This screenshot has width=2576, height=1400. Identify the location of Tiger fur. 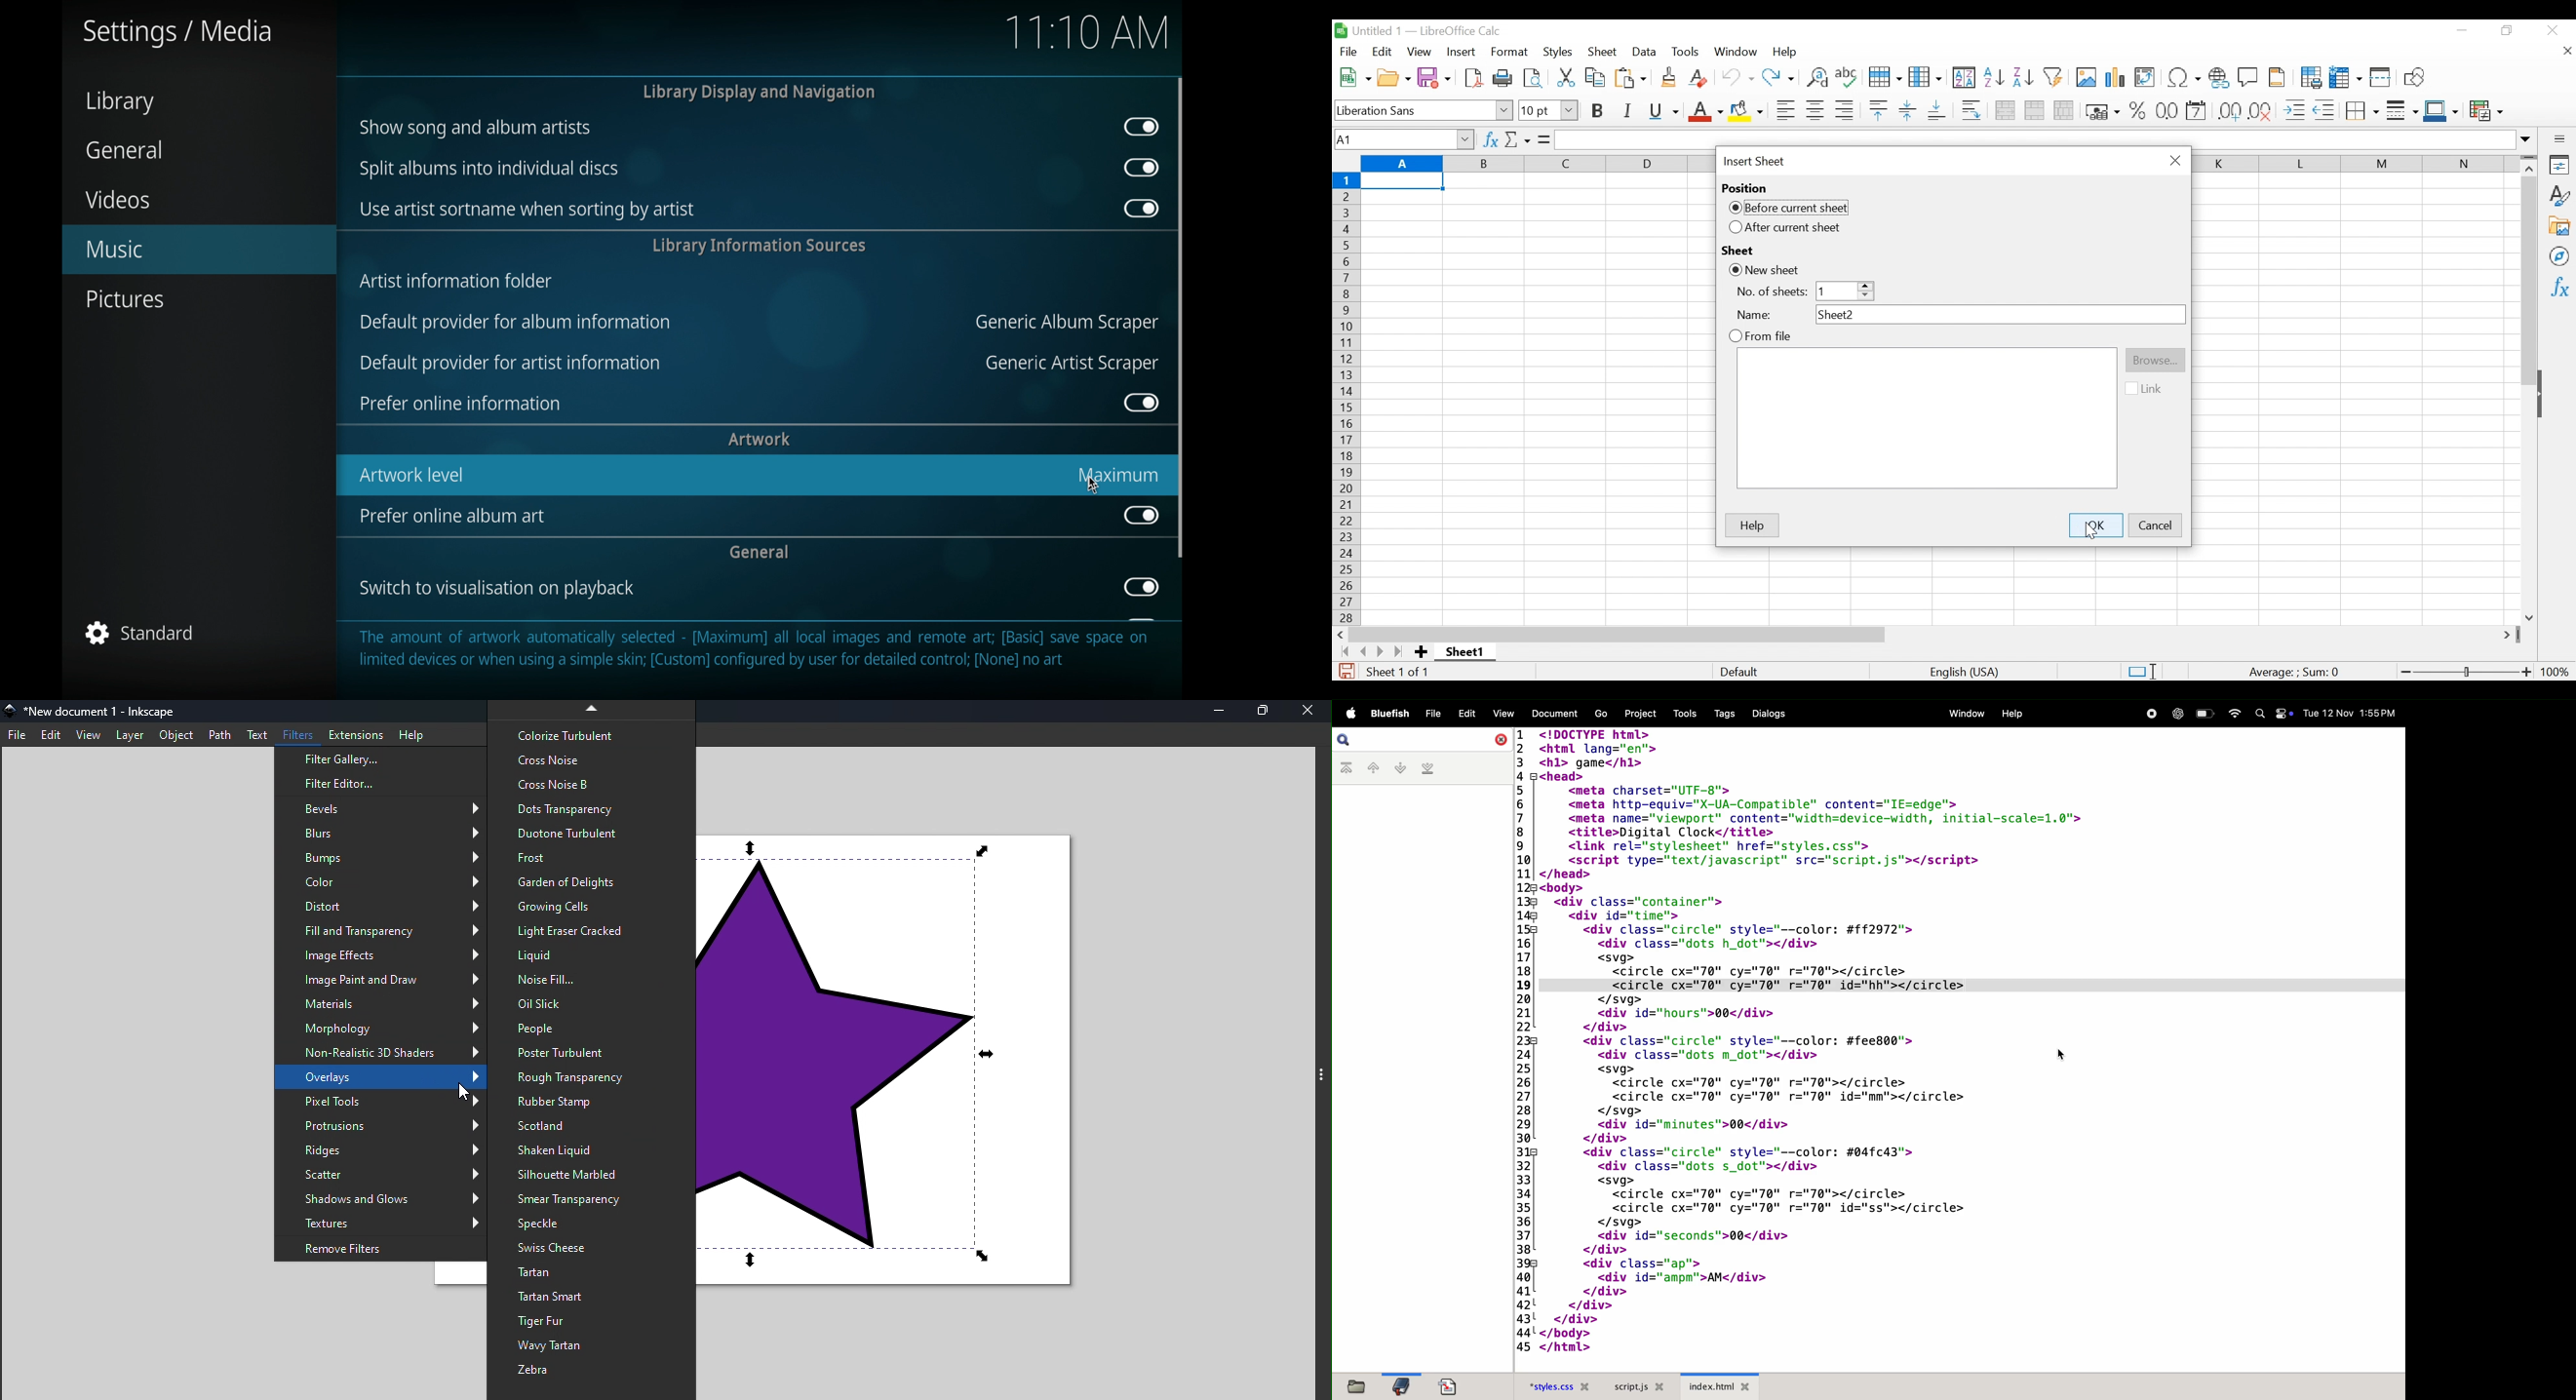
(592, 1321).